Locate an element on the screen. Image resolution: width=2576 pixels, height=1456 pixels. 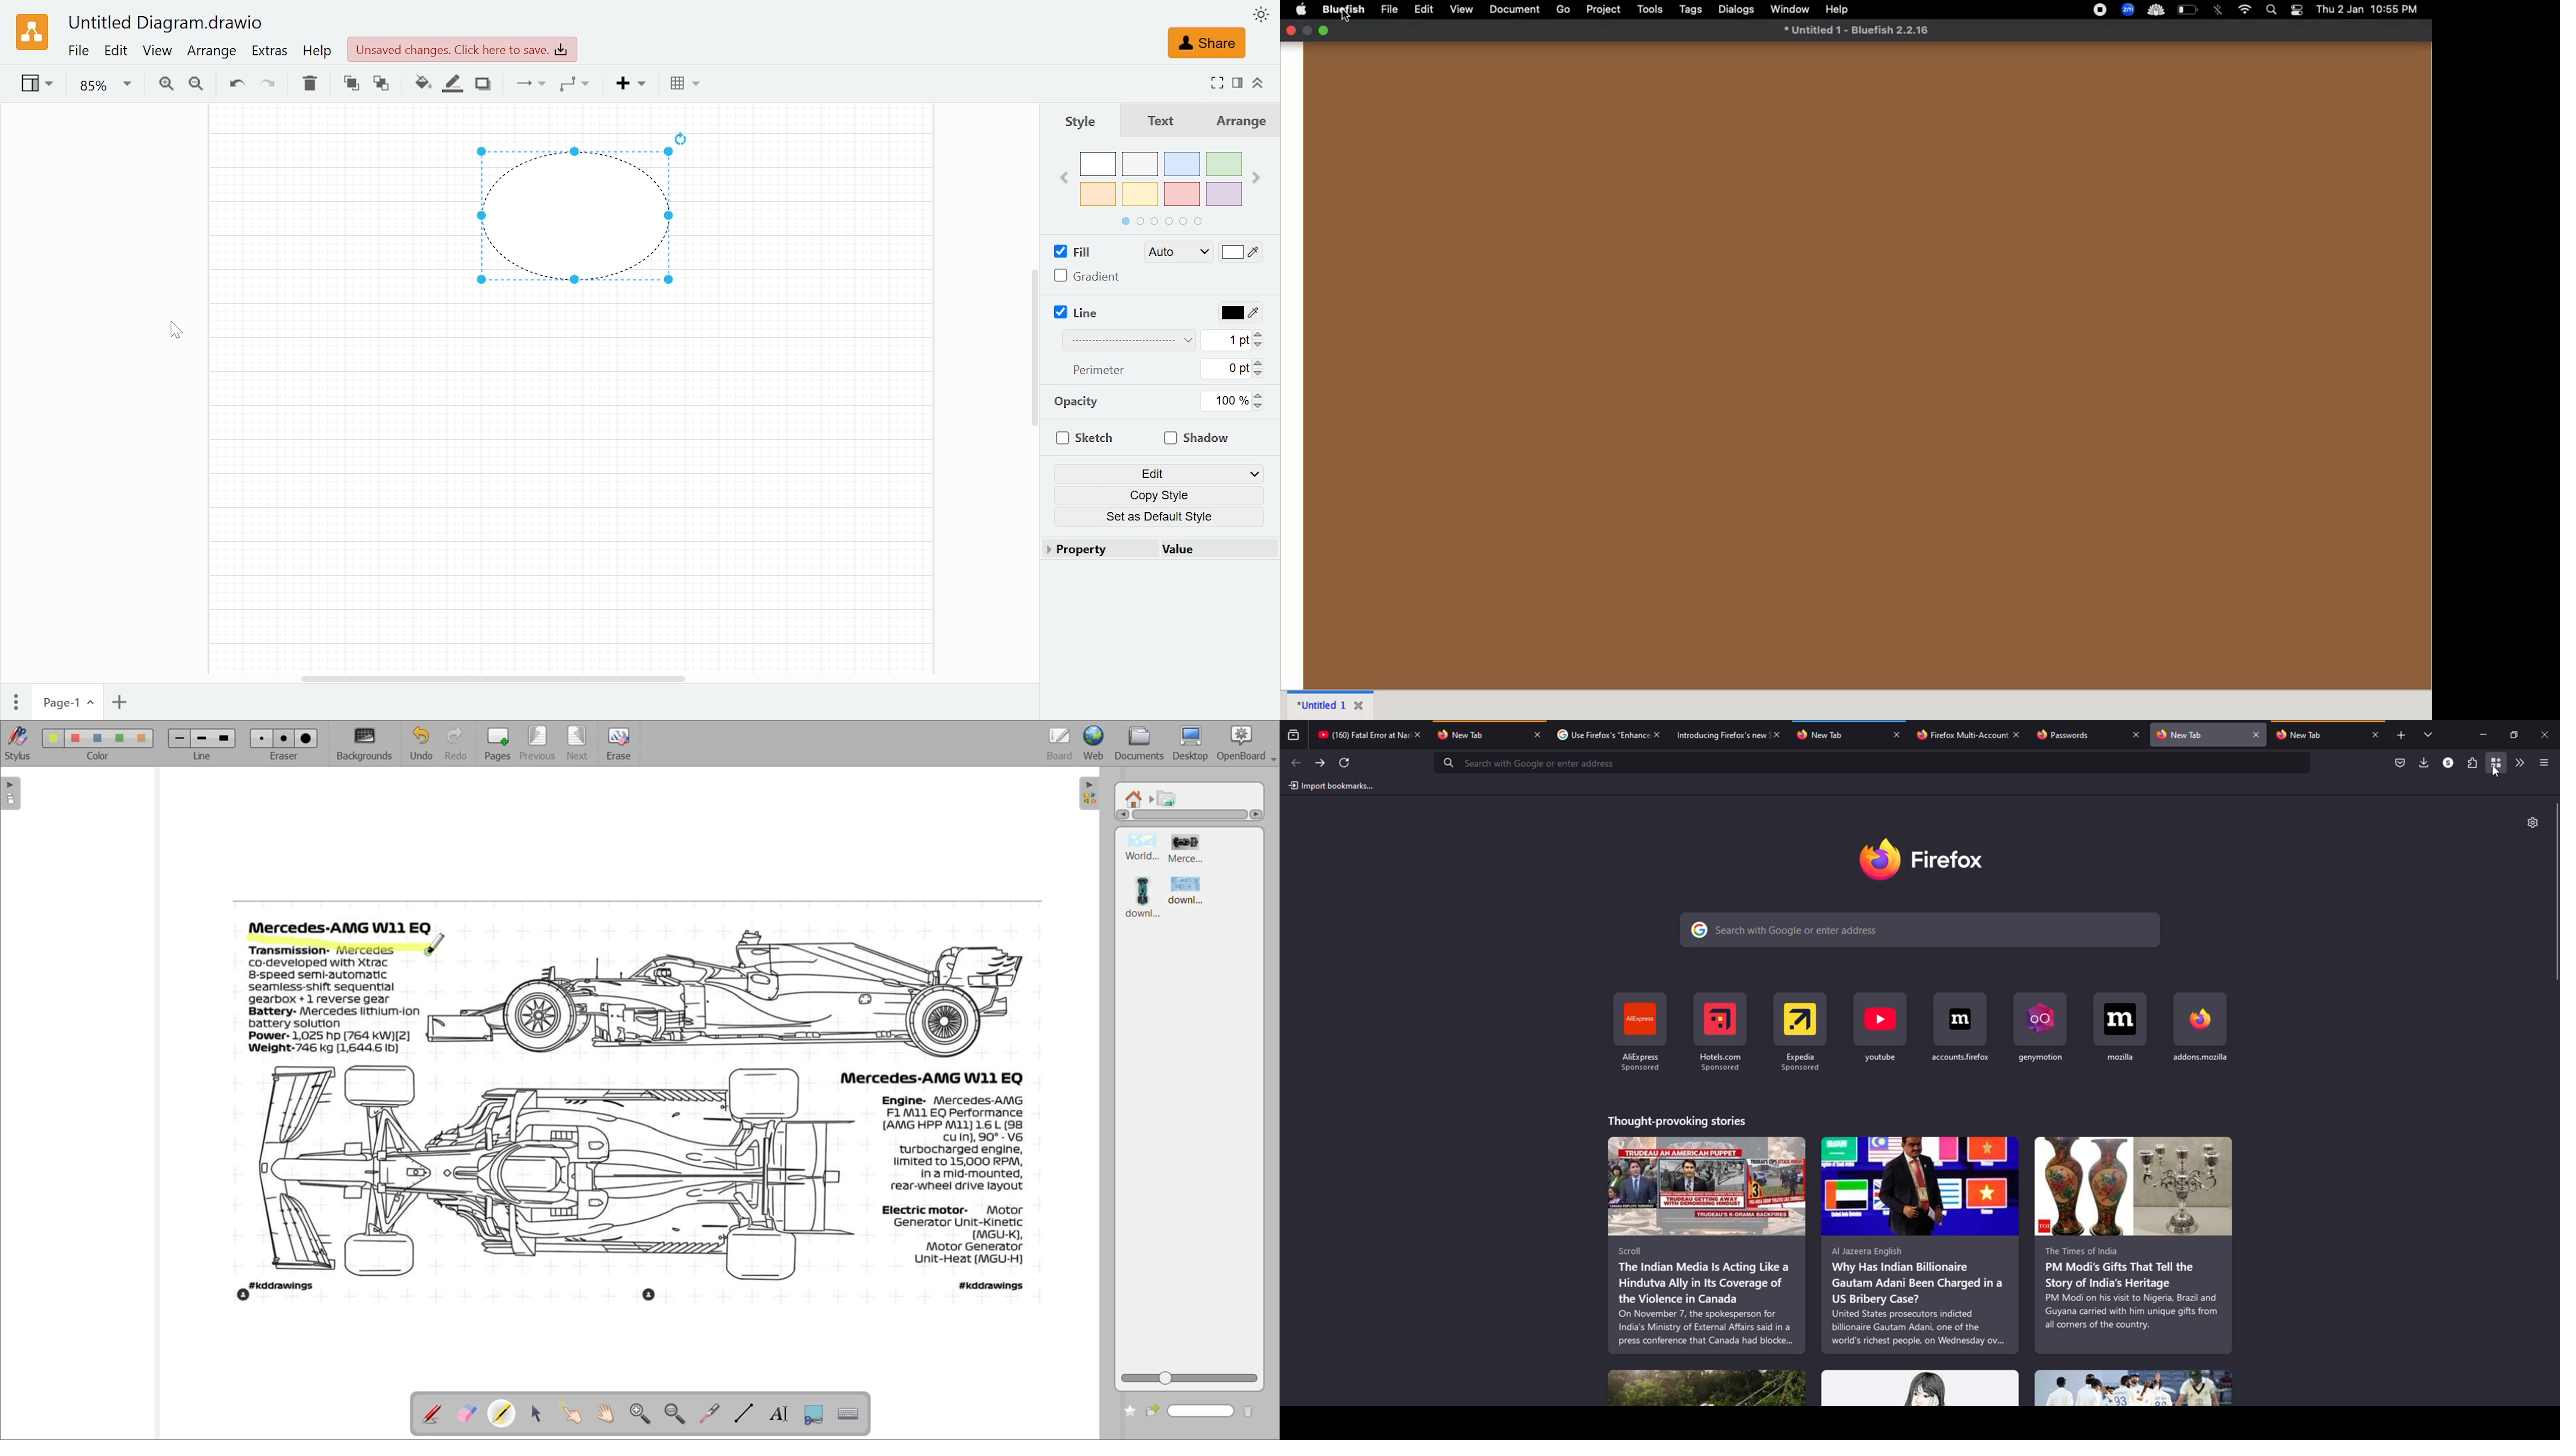
close is located at coordinates (1537, 734).